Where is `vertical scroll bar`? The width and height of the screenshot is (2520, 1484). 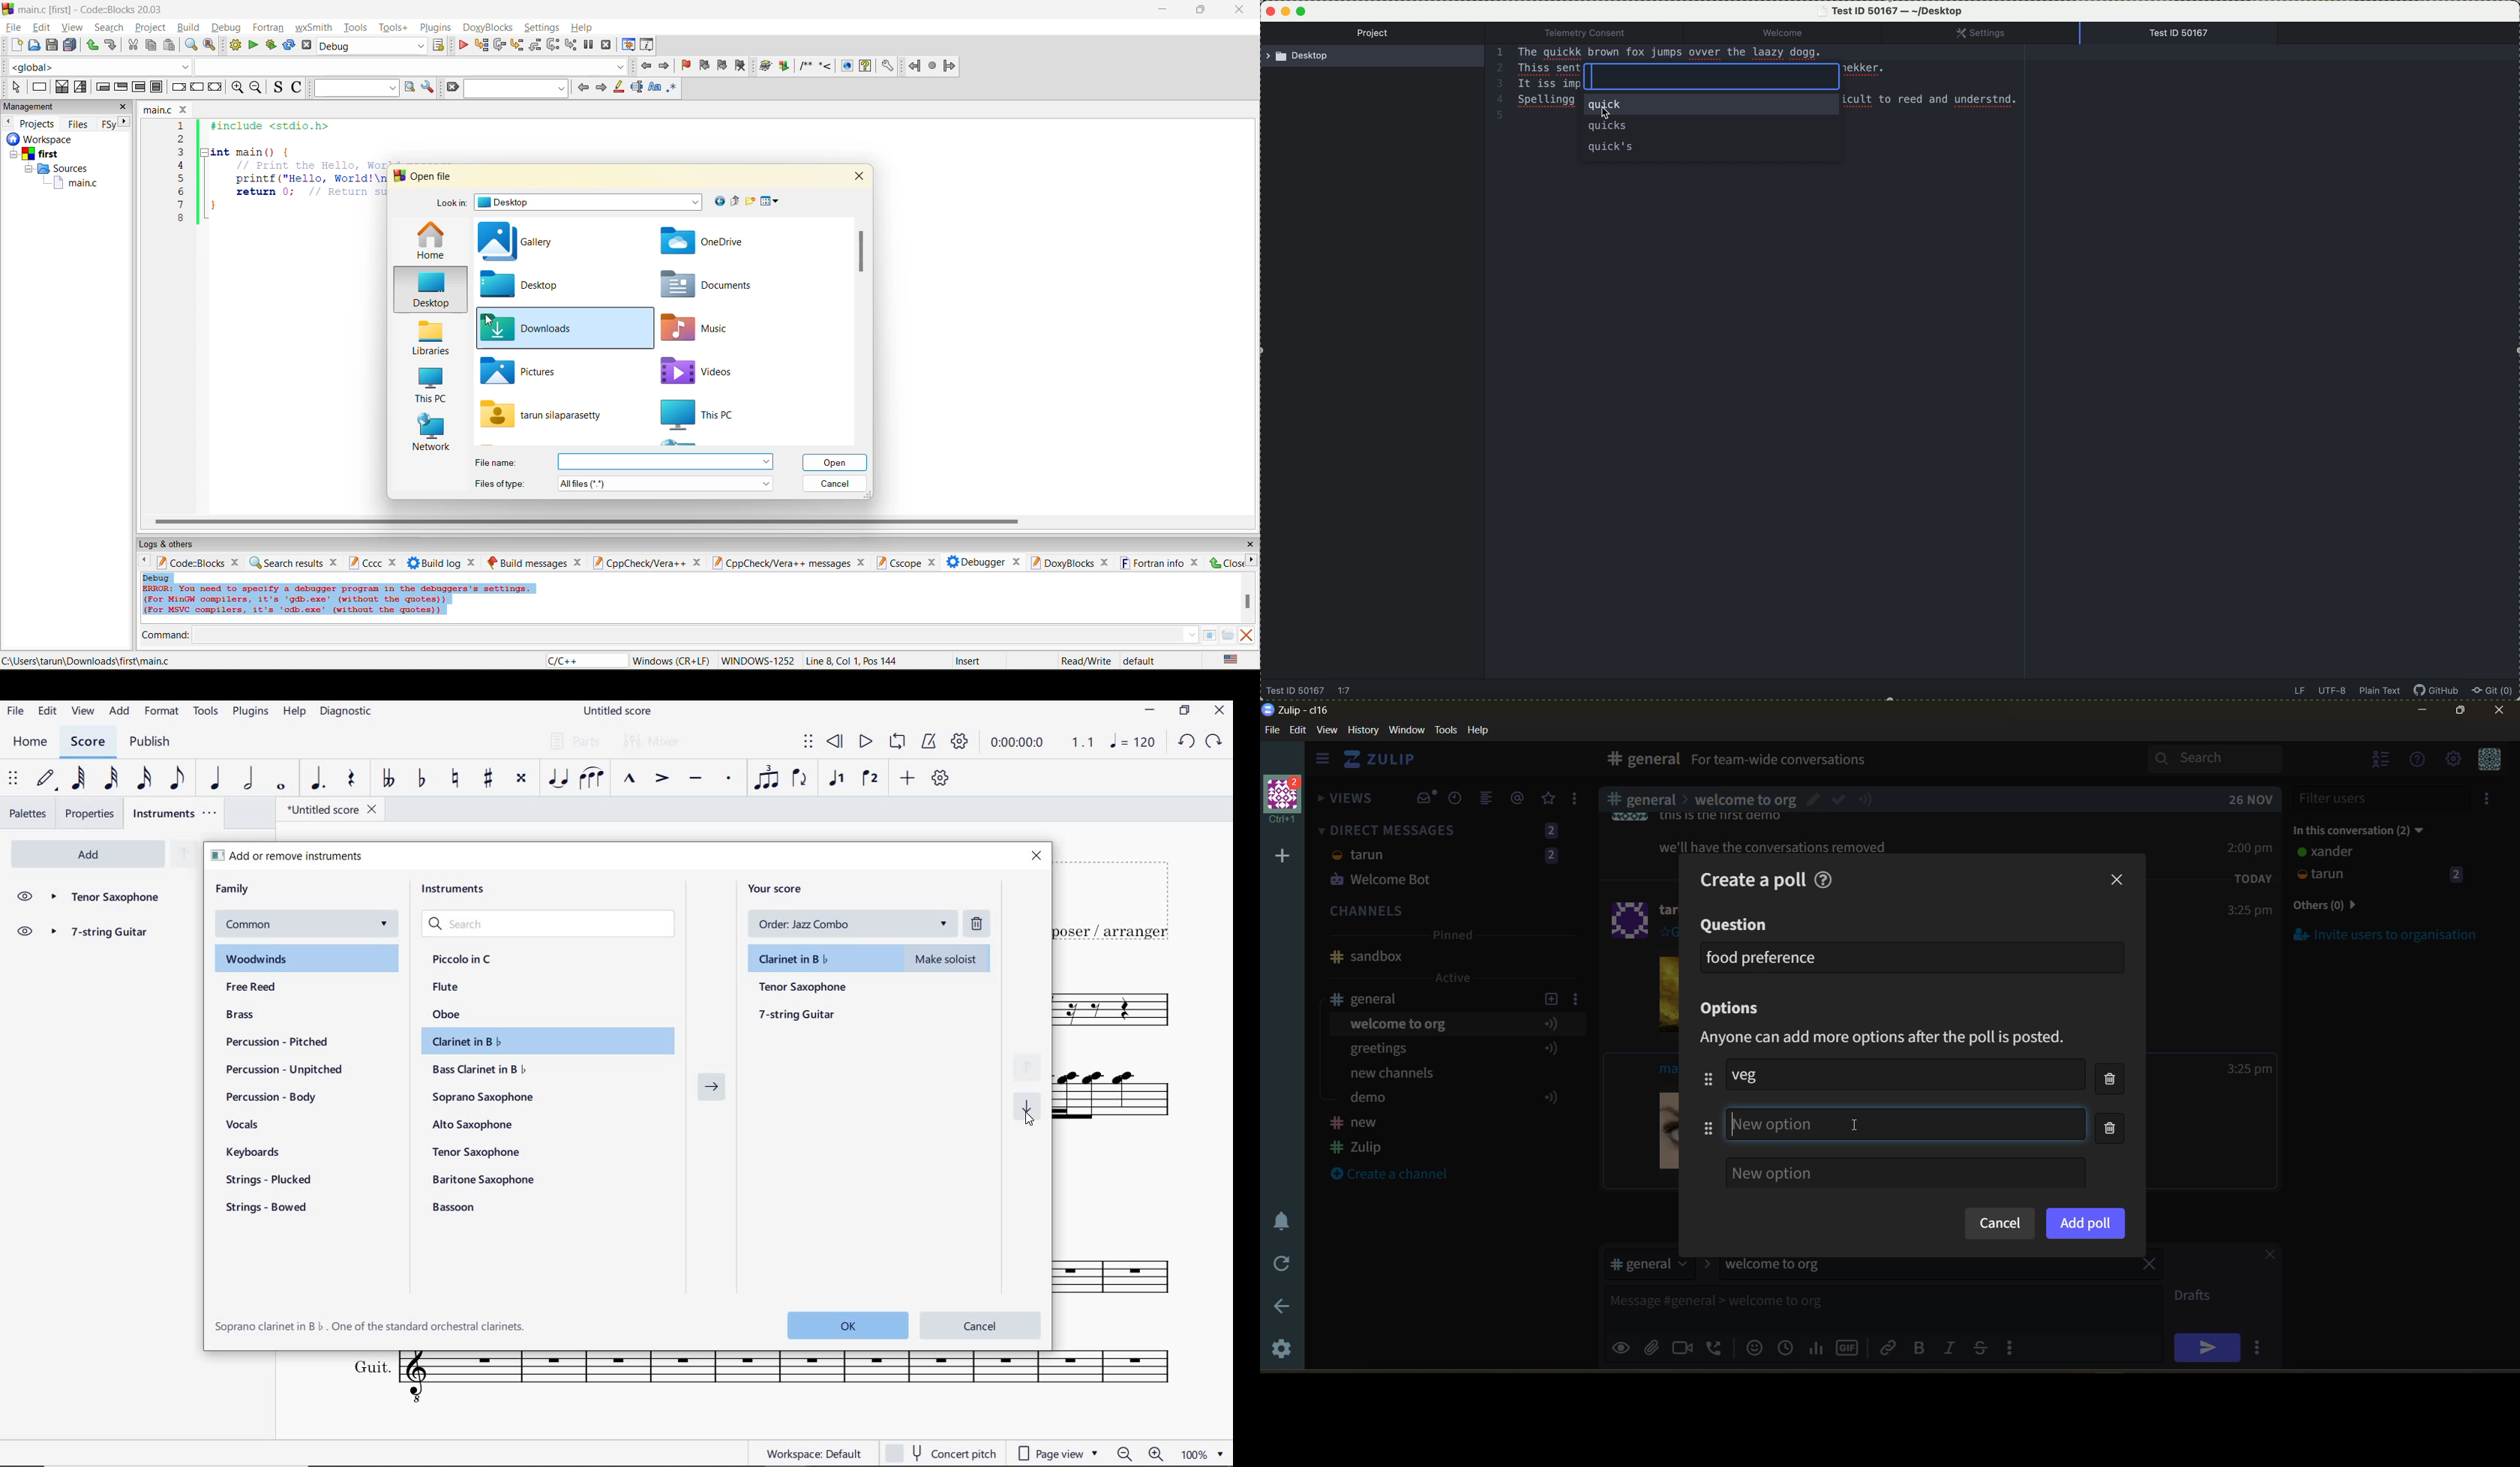 vertical scroll bar is located at coordinates (860, 250).